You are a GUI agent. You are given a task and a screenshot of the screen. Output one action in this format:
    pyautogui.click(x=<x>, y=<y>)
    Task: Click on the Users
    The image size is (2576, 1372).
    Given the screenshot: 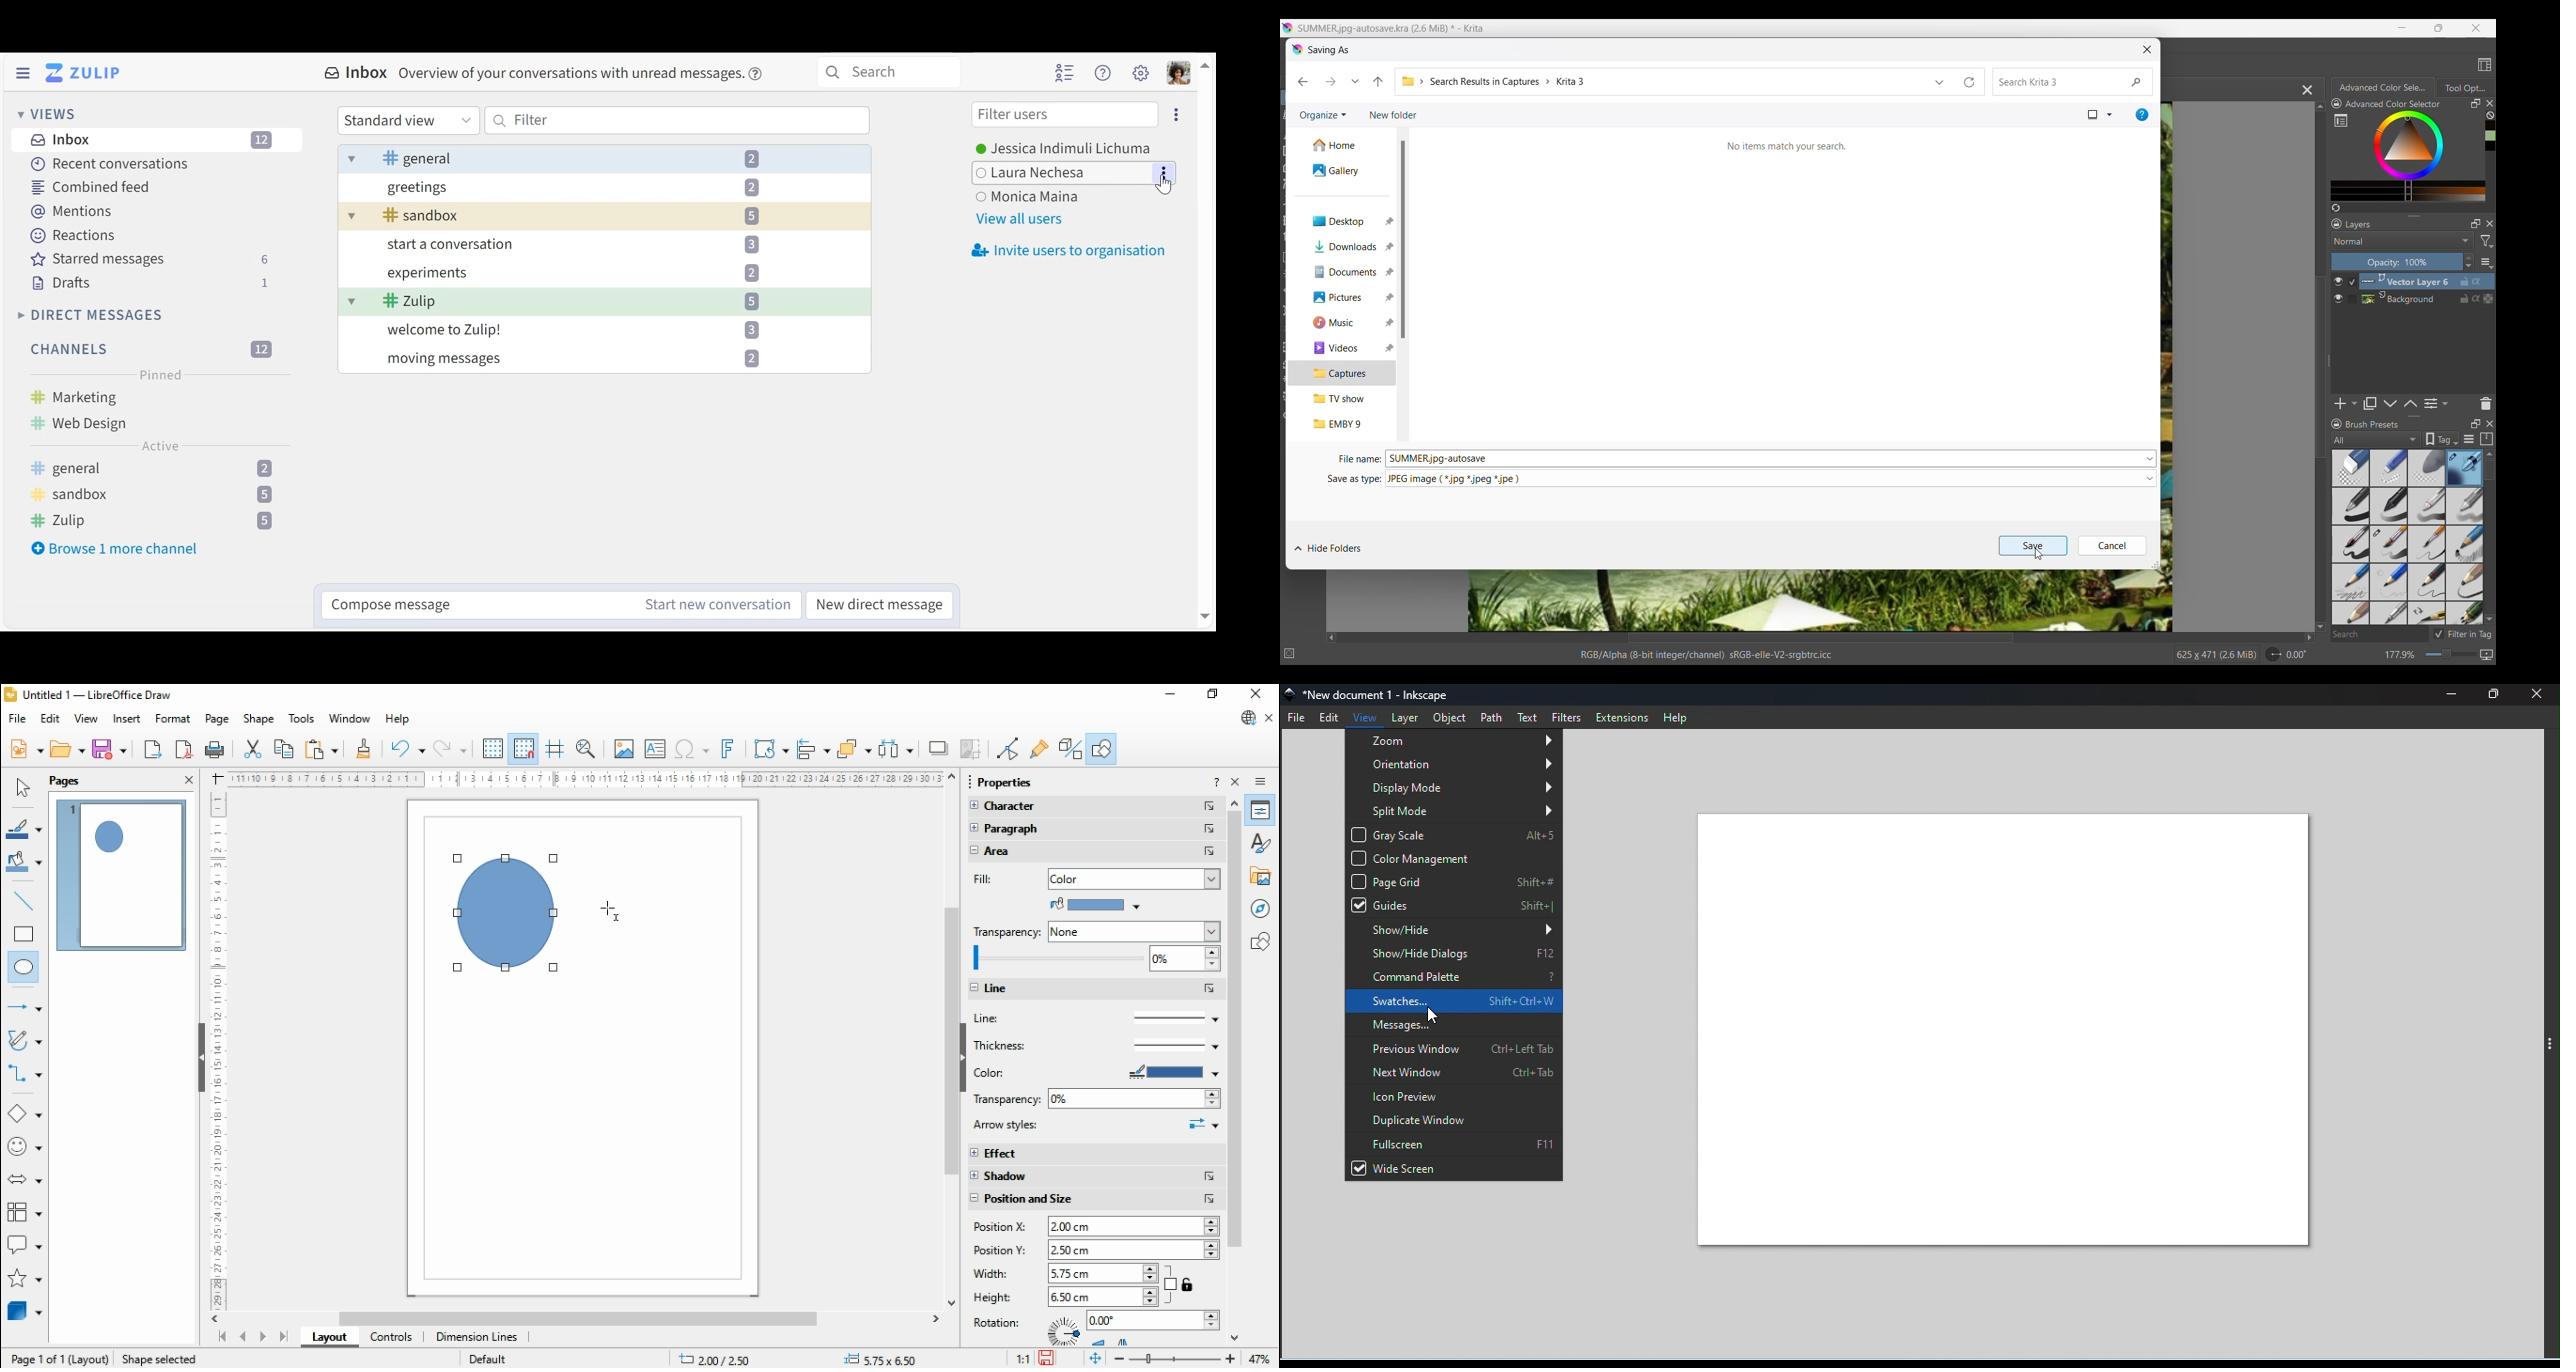 What is the action you would take?
    pyautogui.click(x=1070, y=146)
    